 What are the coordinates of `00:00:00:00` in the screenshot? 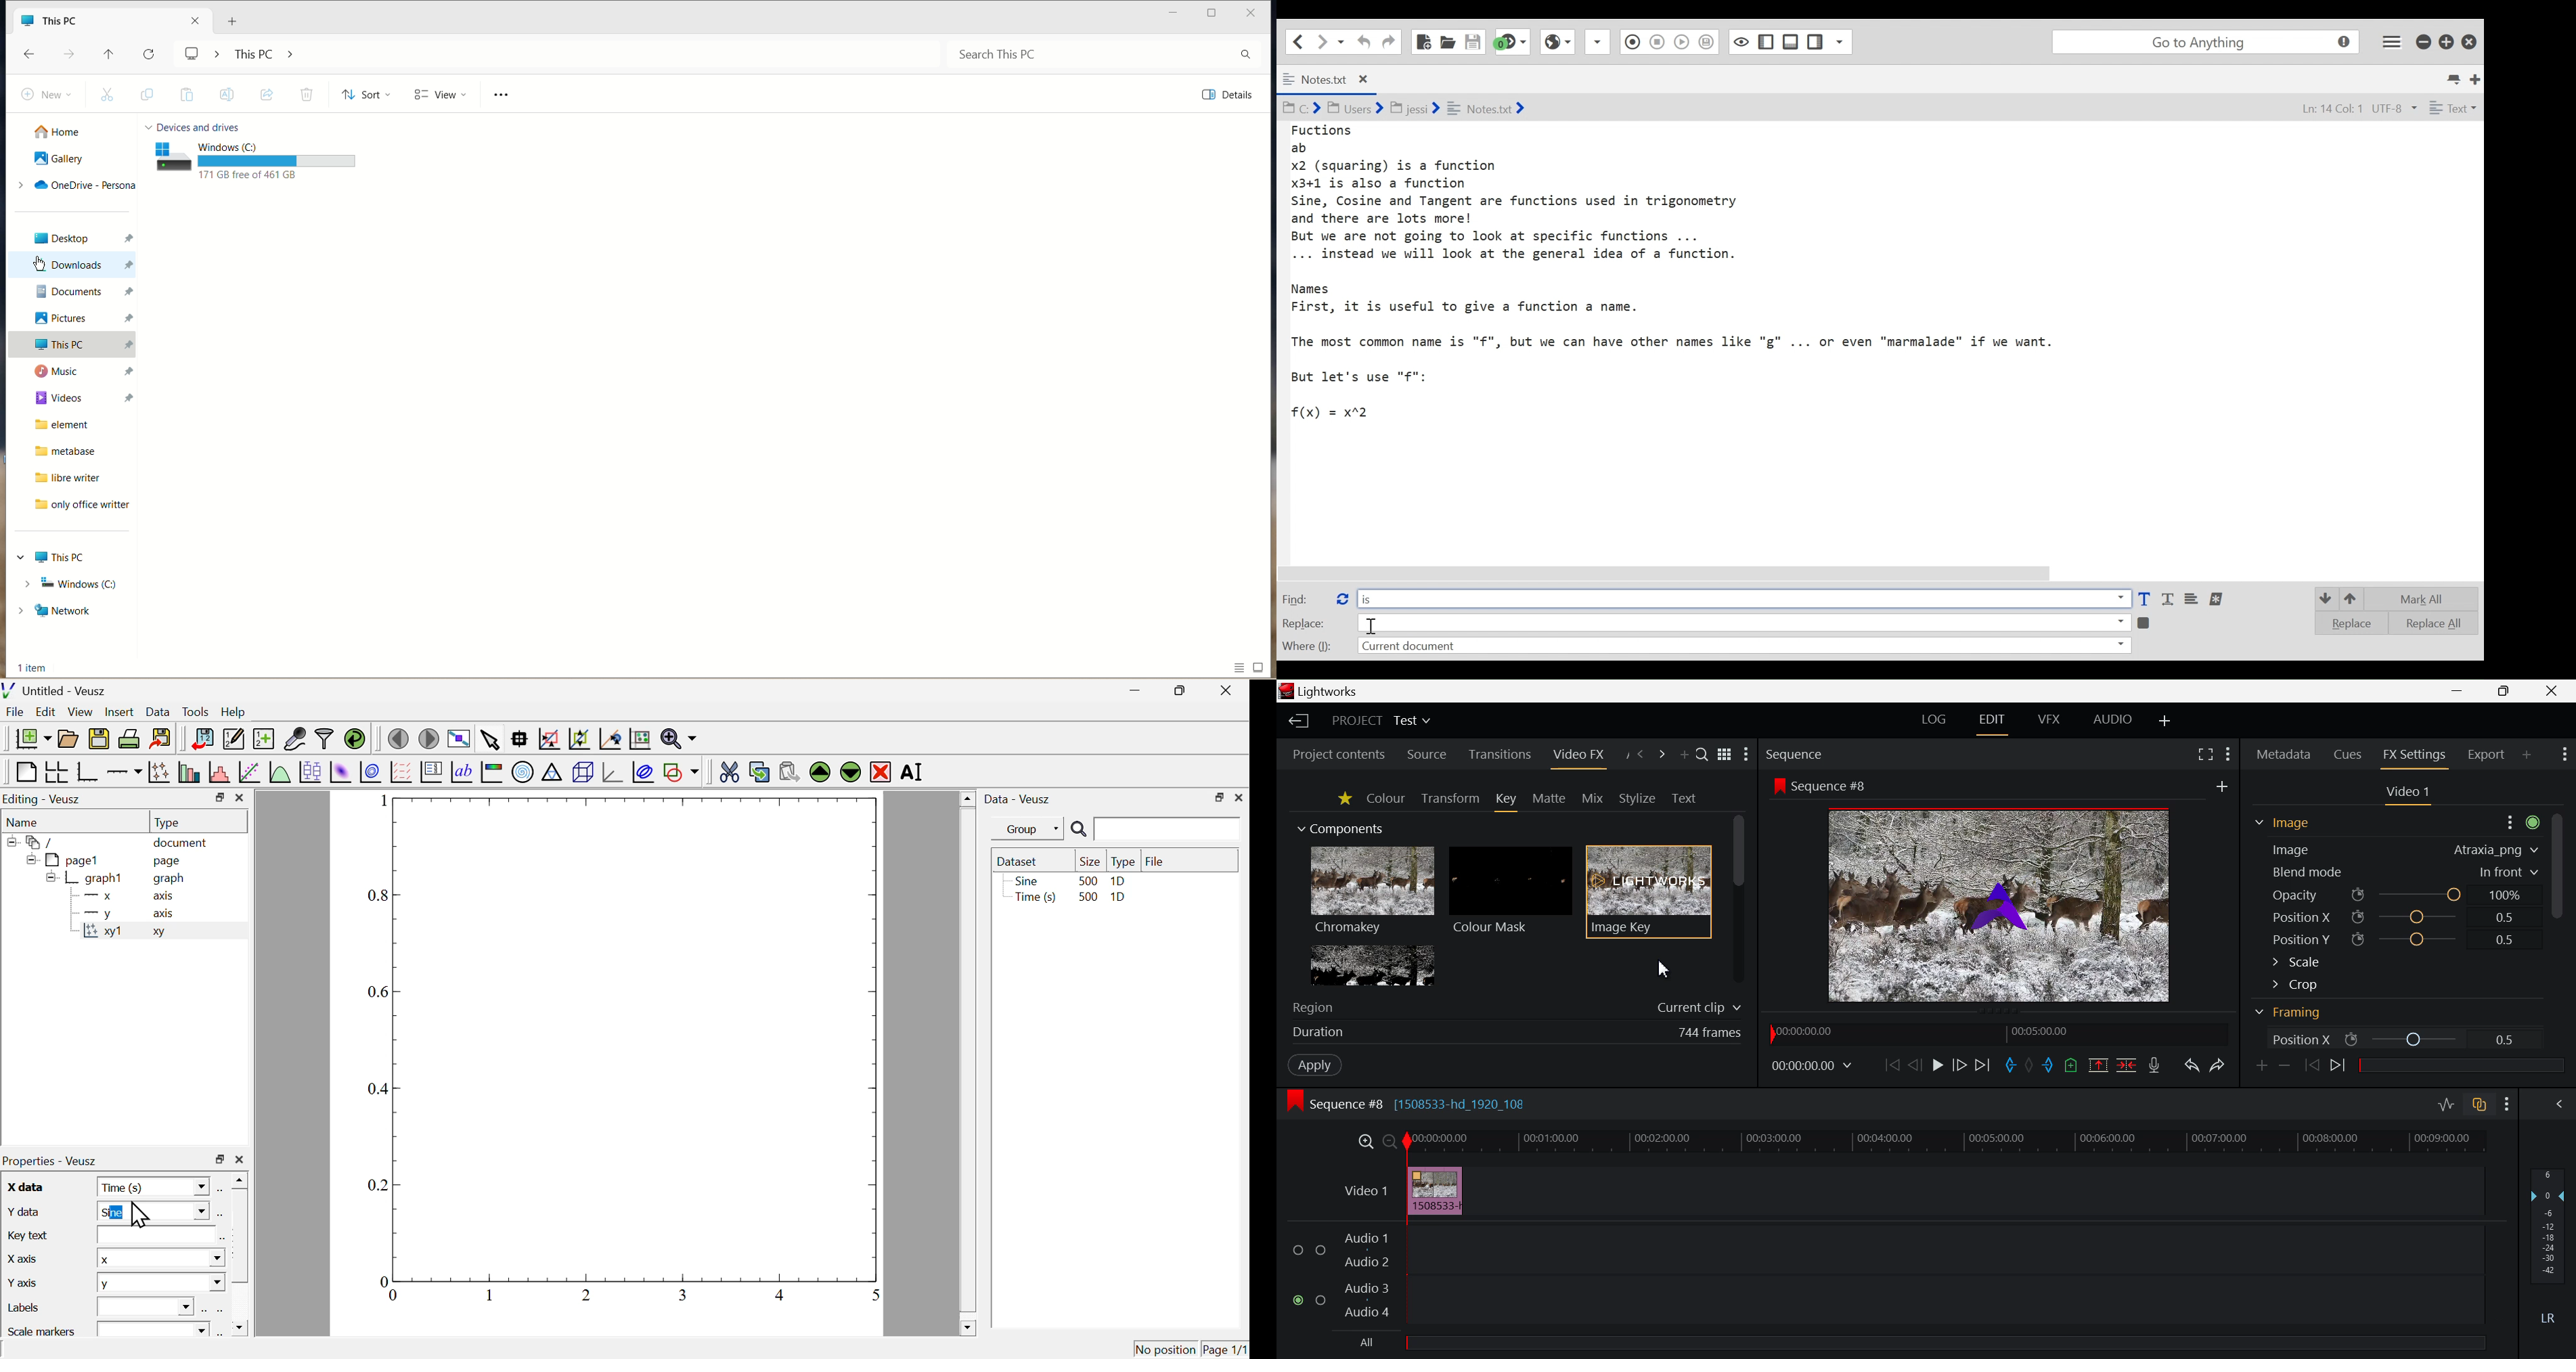 It's located at (1806, 1031).